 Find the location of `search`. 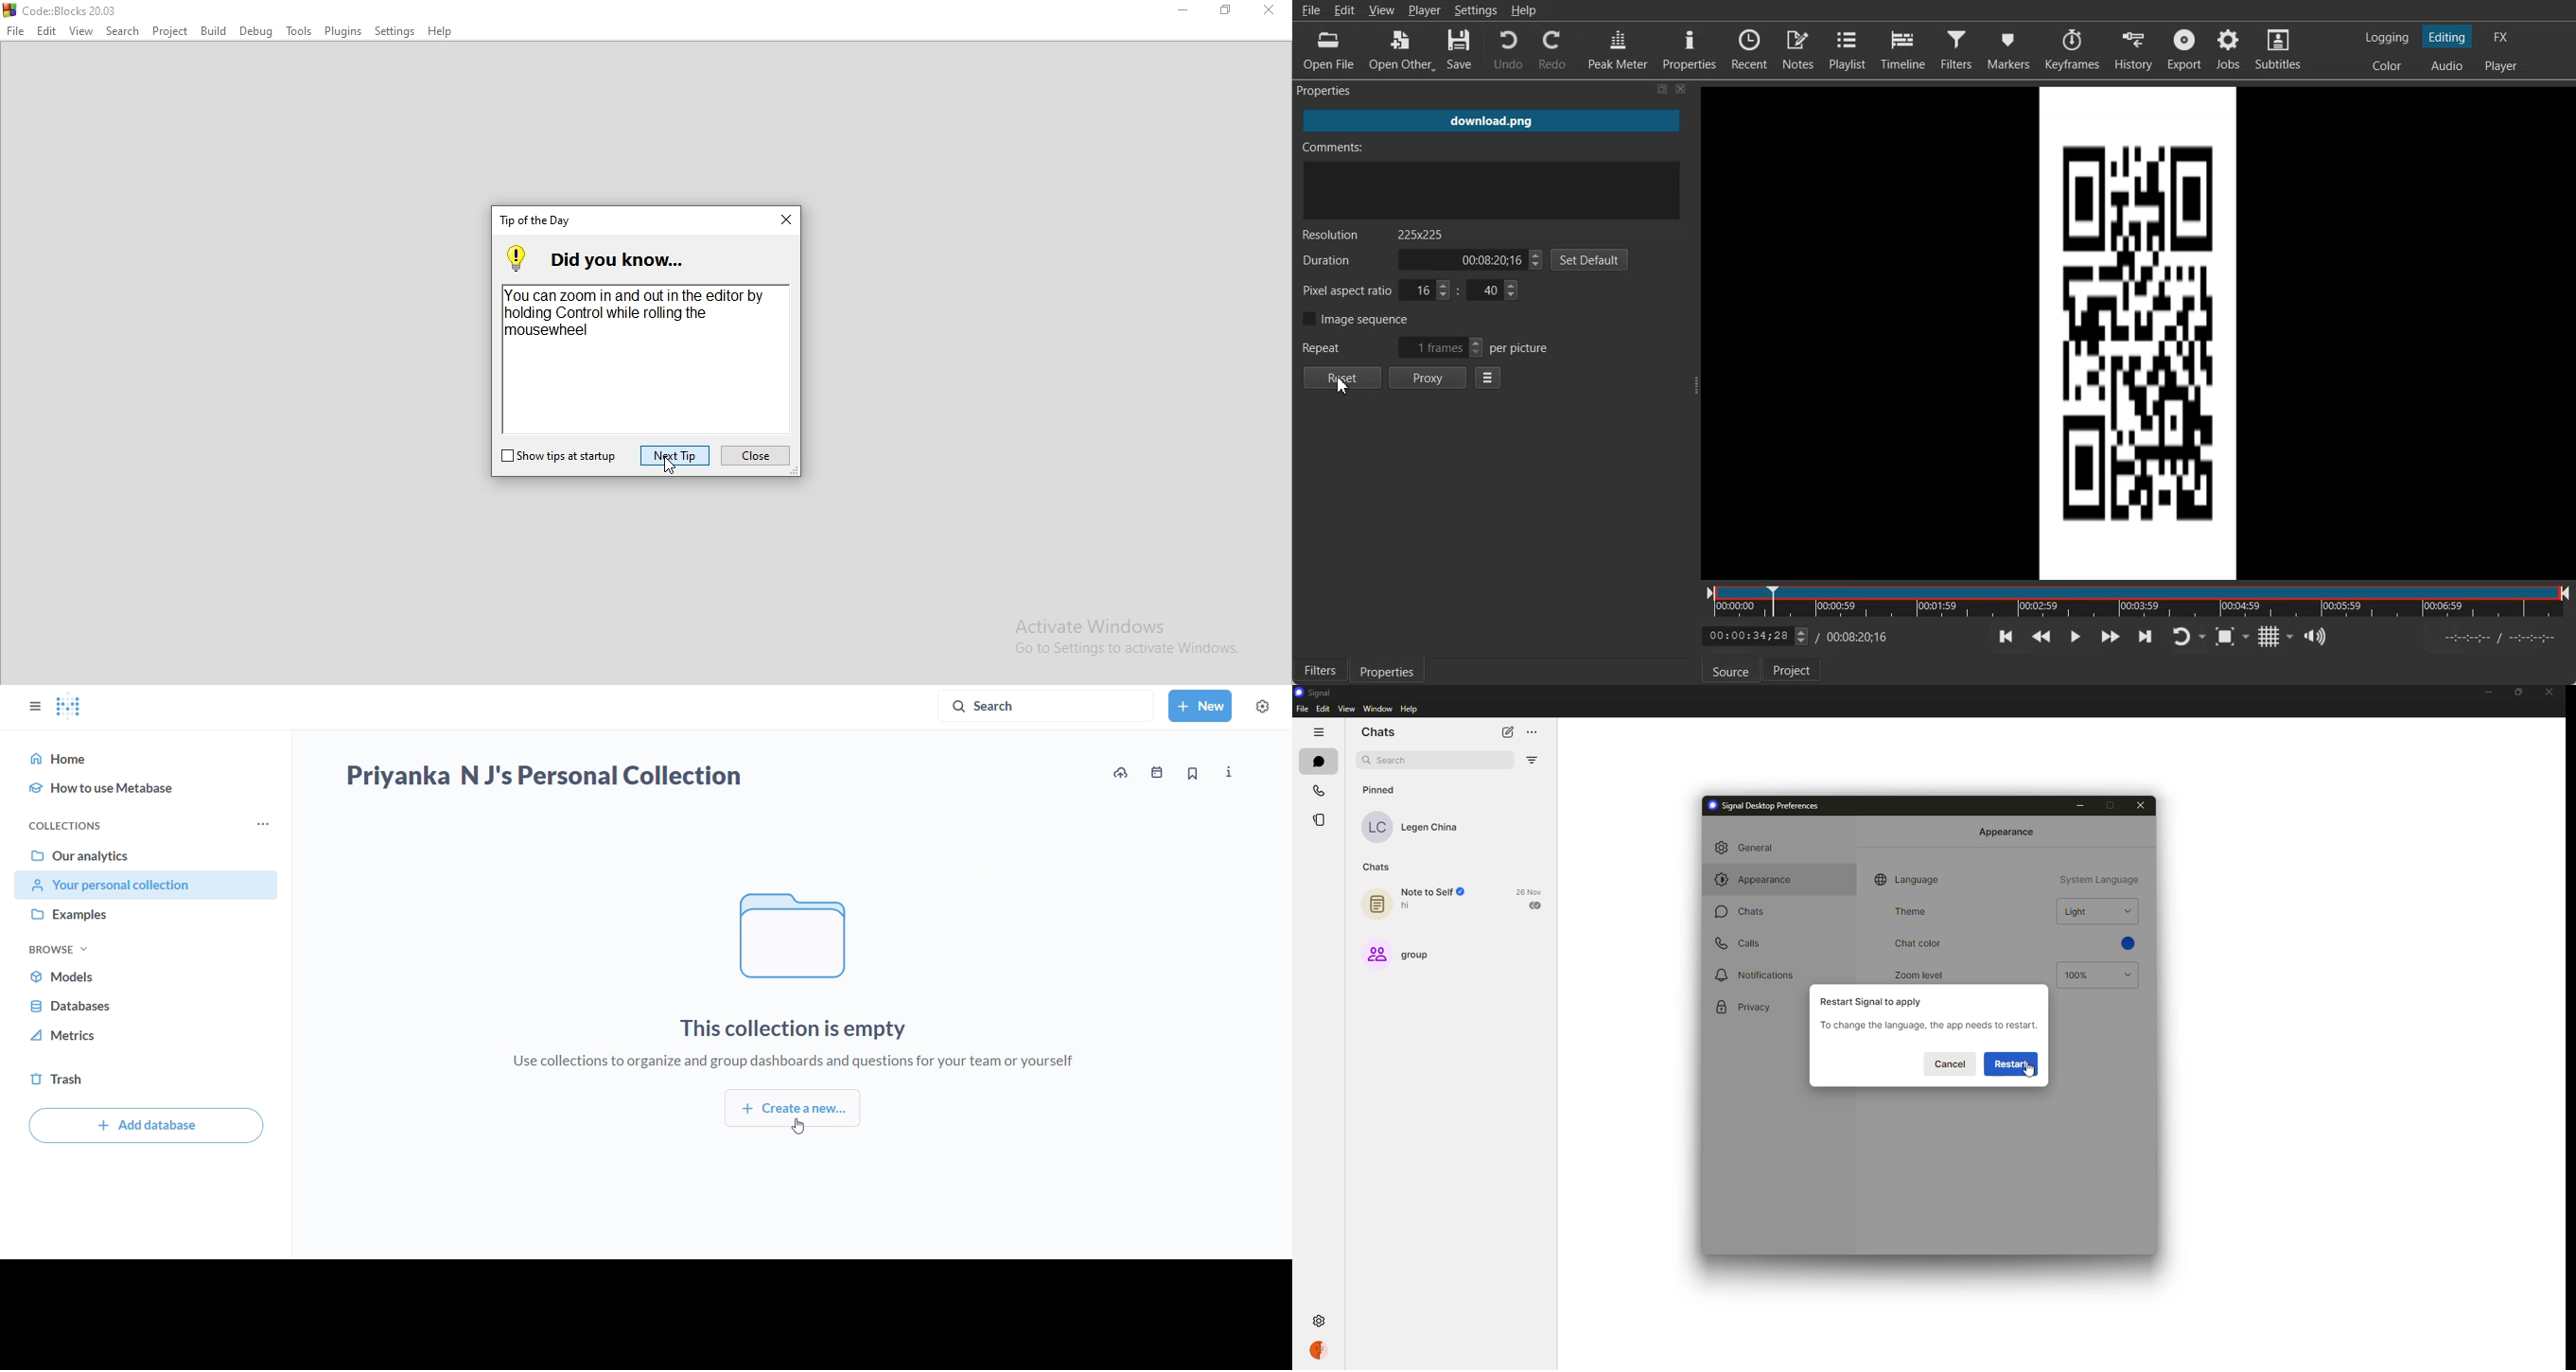

search is located at coordinates (1047, 703).